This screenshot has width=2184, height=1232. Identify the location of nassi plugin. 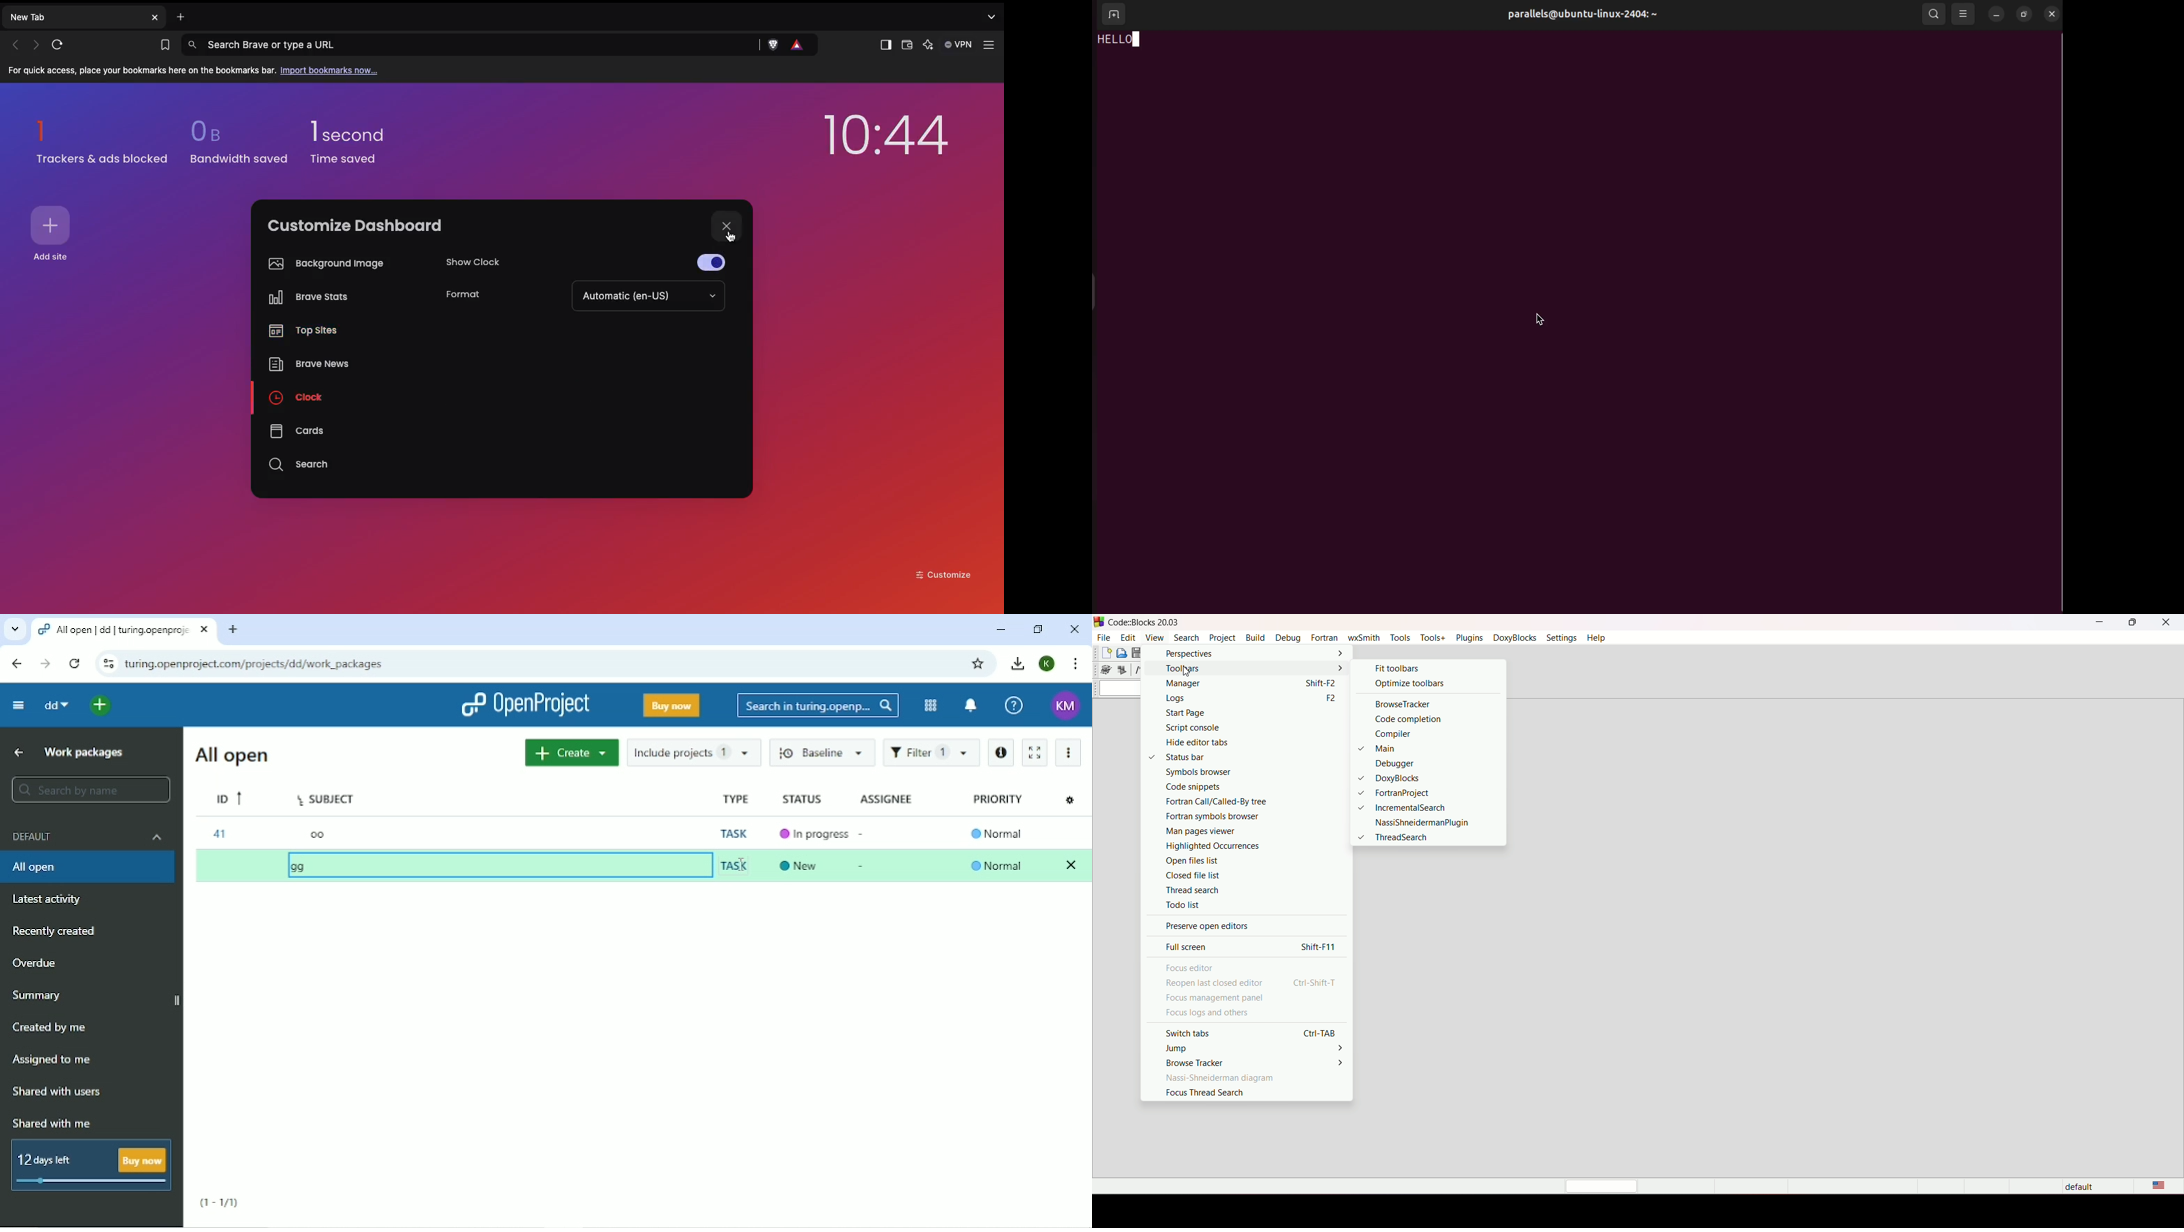
(1421, 823).